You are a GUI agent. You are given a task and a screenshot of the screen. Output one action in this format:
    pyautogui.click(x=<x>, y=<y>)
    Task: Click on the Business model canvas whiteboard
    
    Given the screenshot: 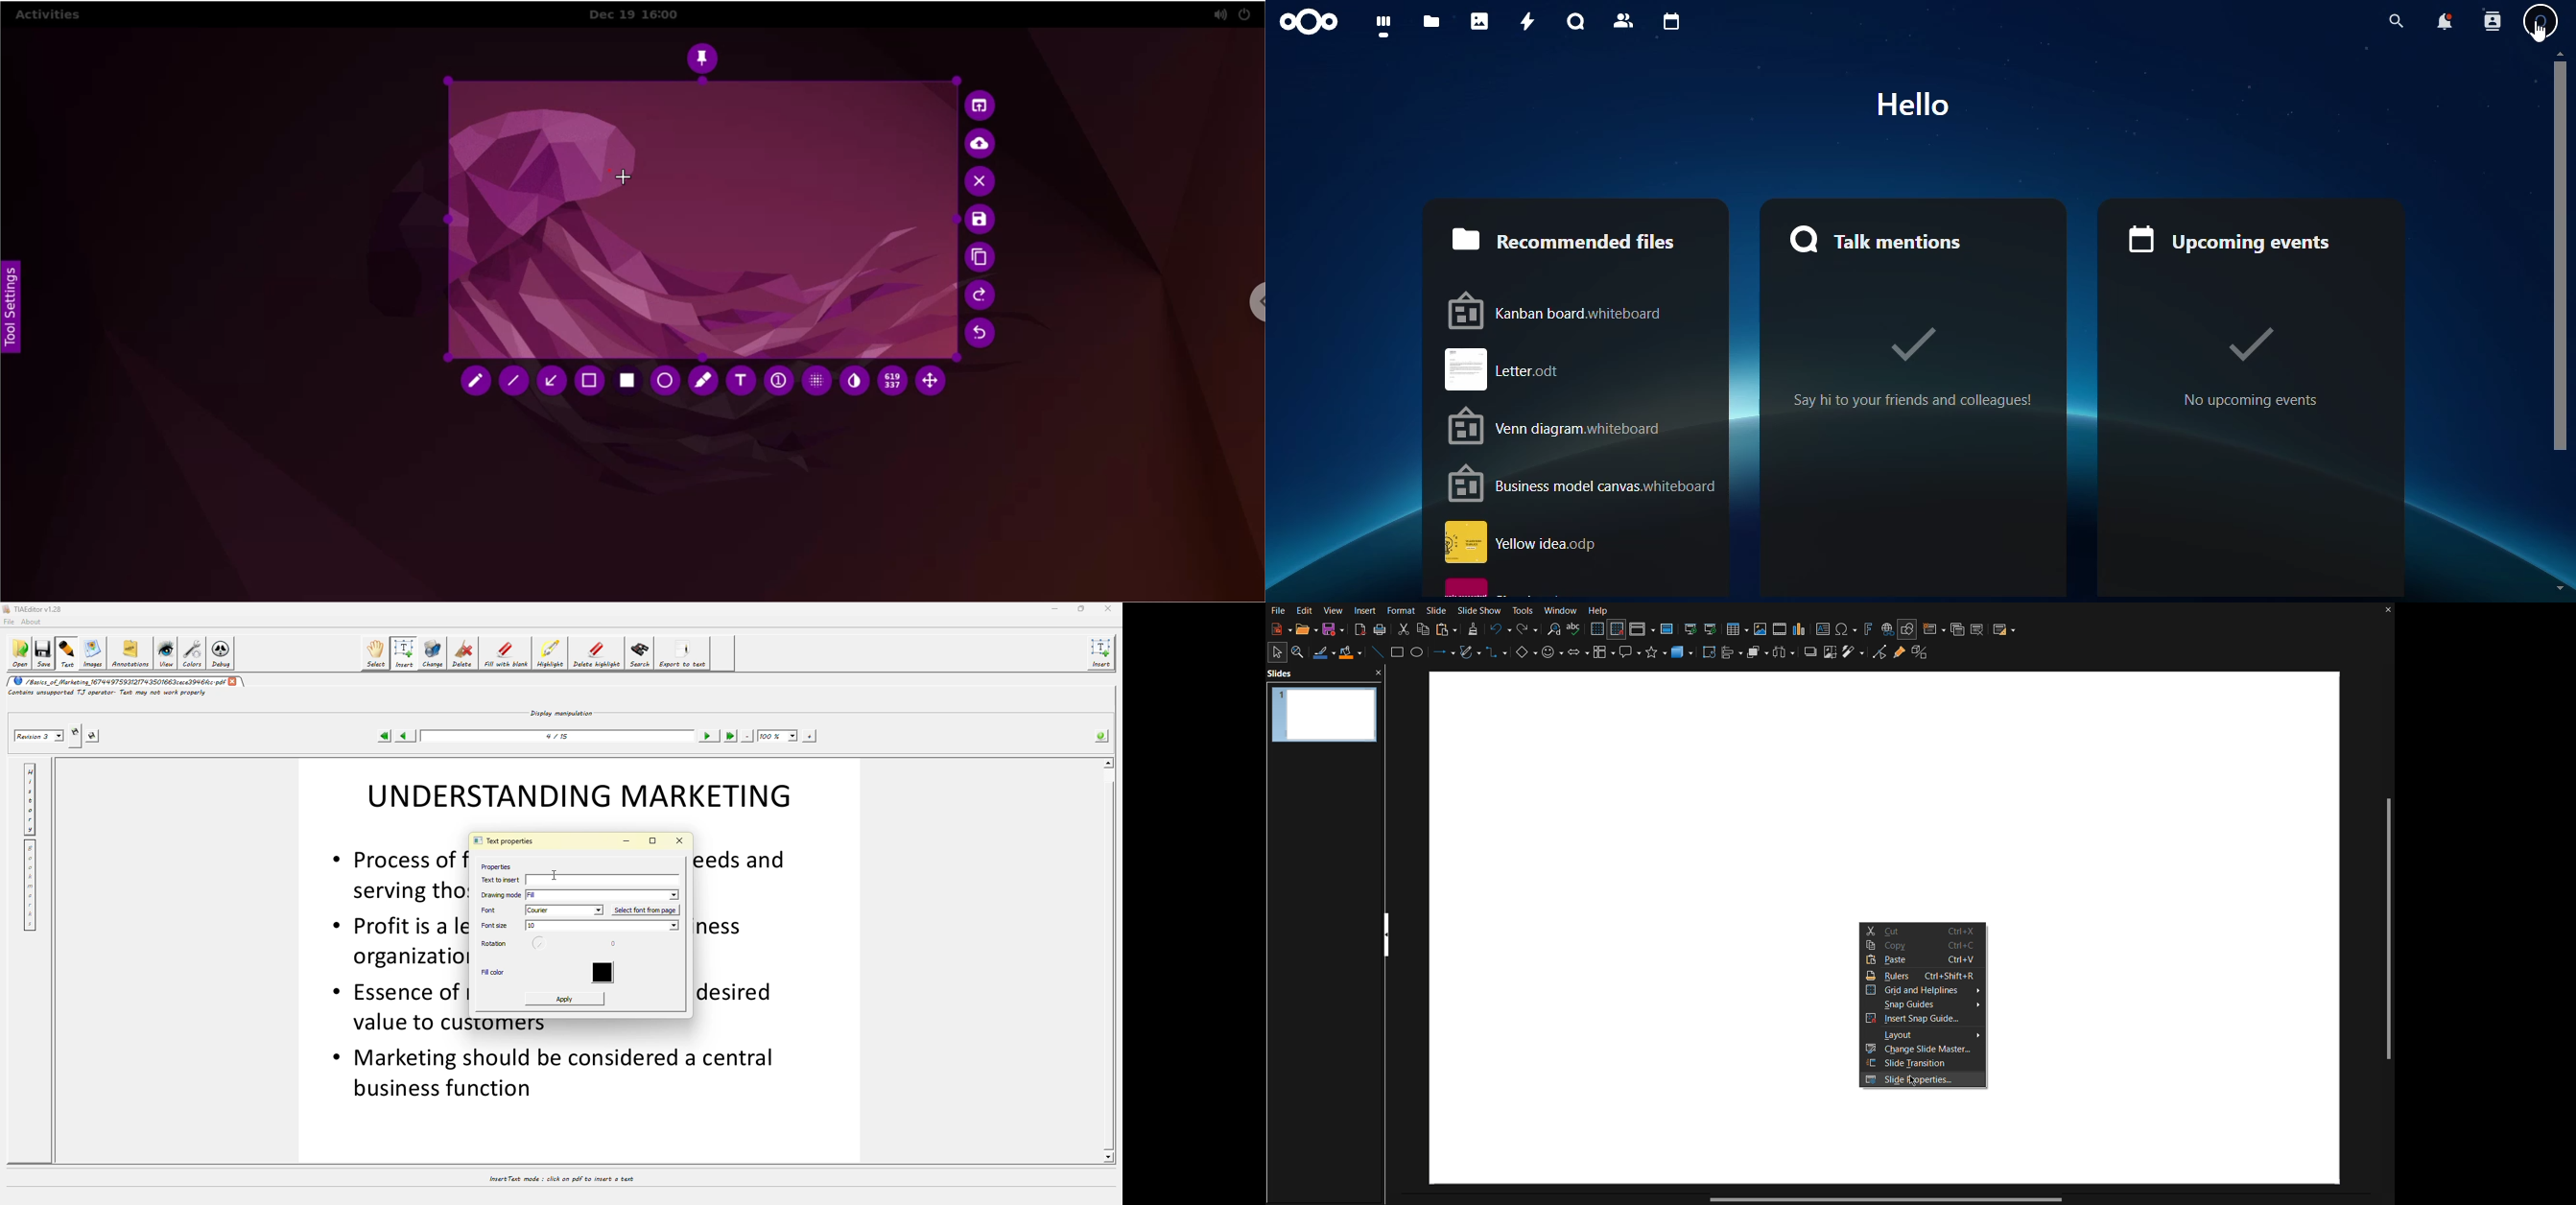 What is the action you would take?
    pyautogui.click(x=1583, y=484)
    